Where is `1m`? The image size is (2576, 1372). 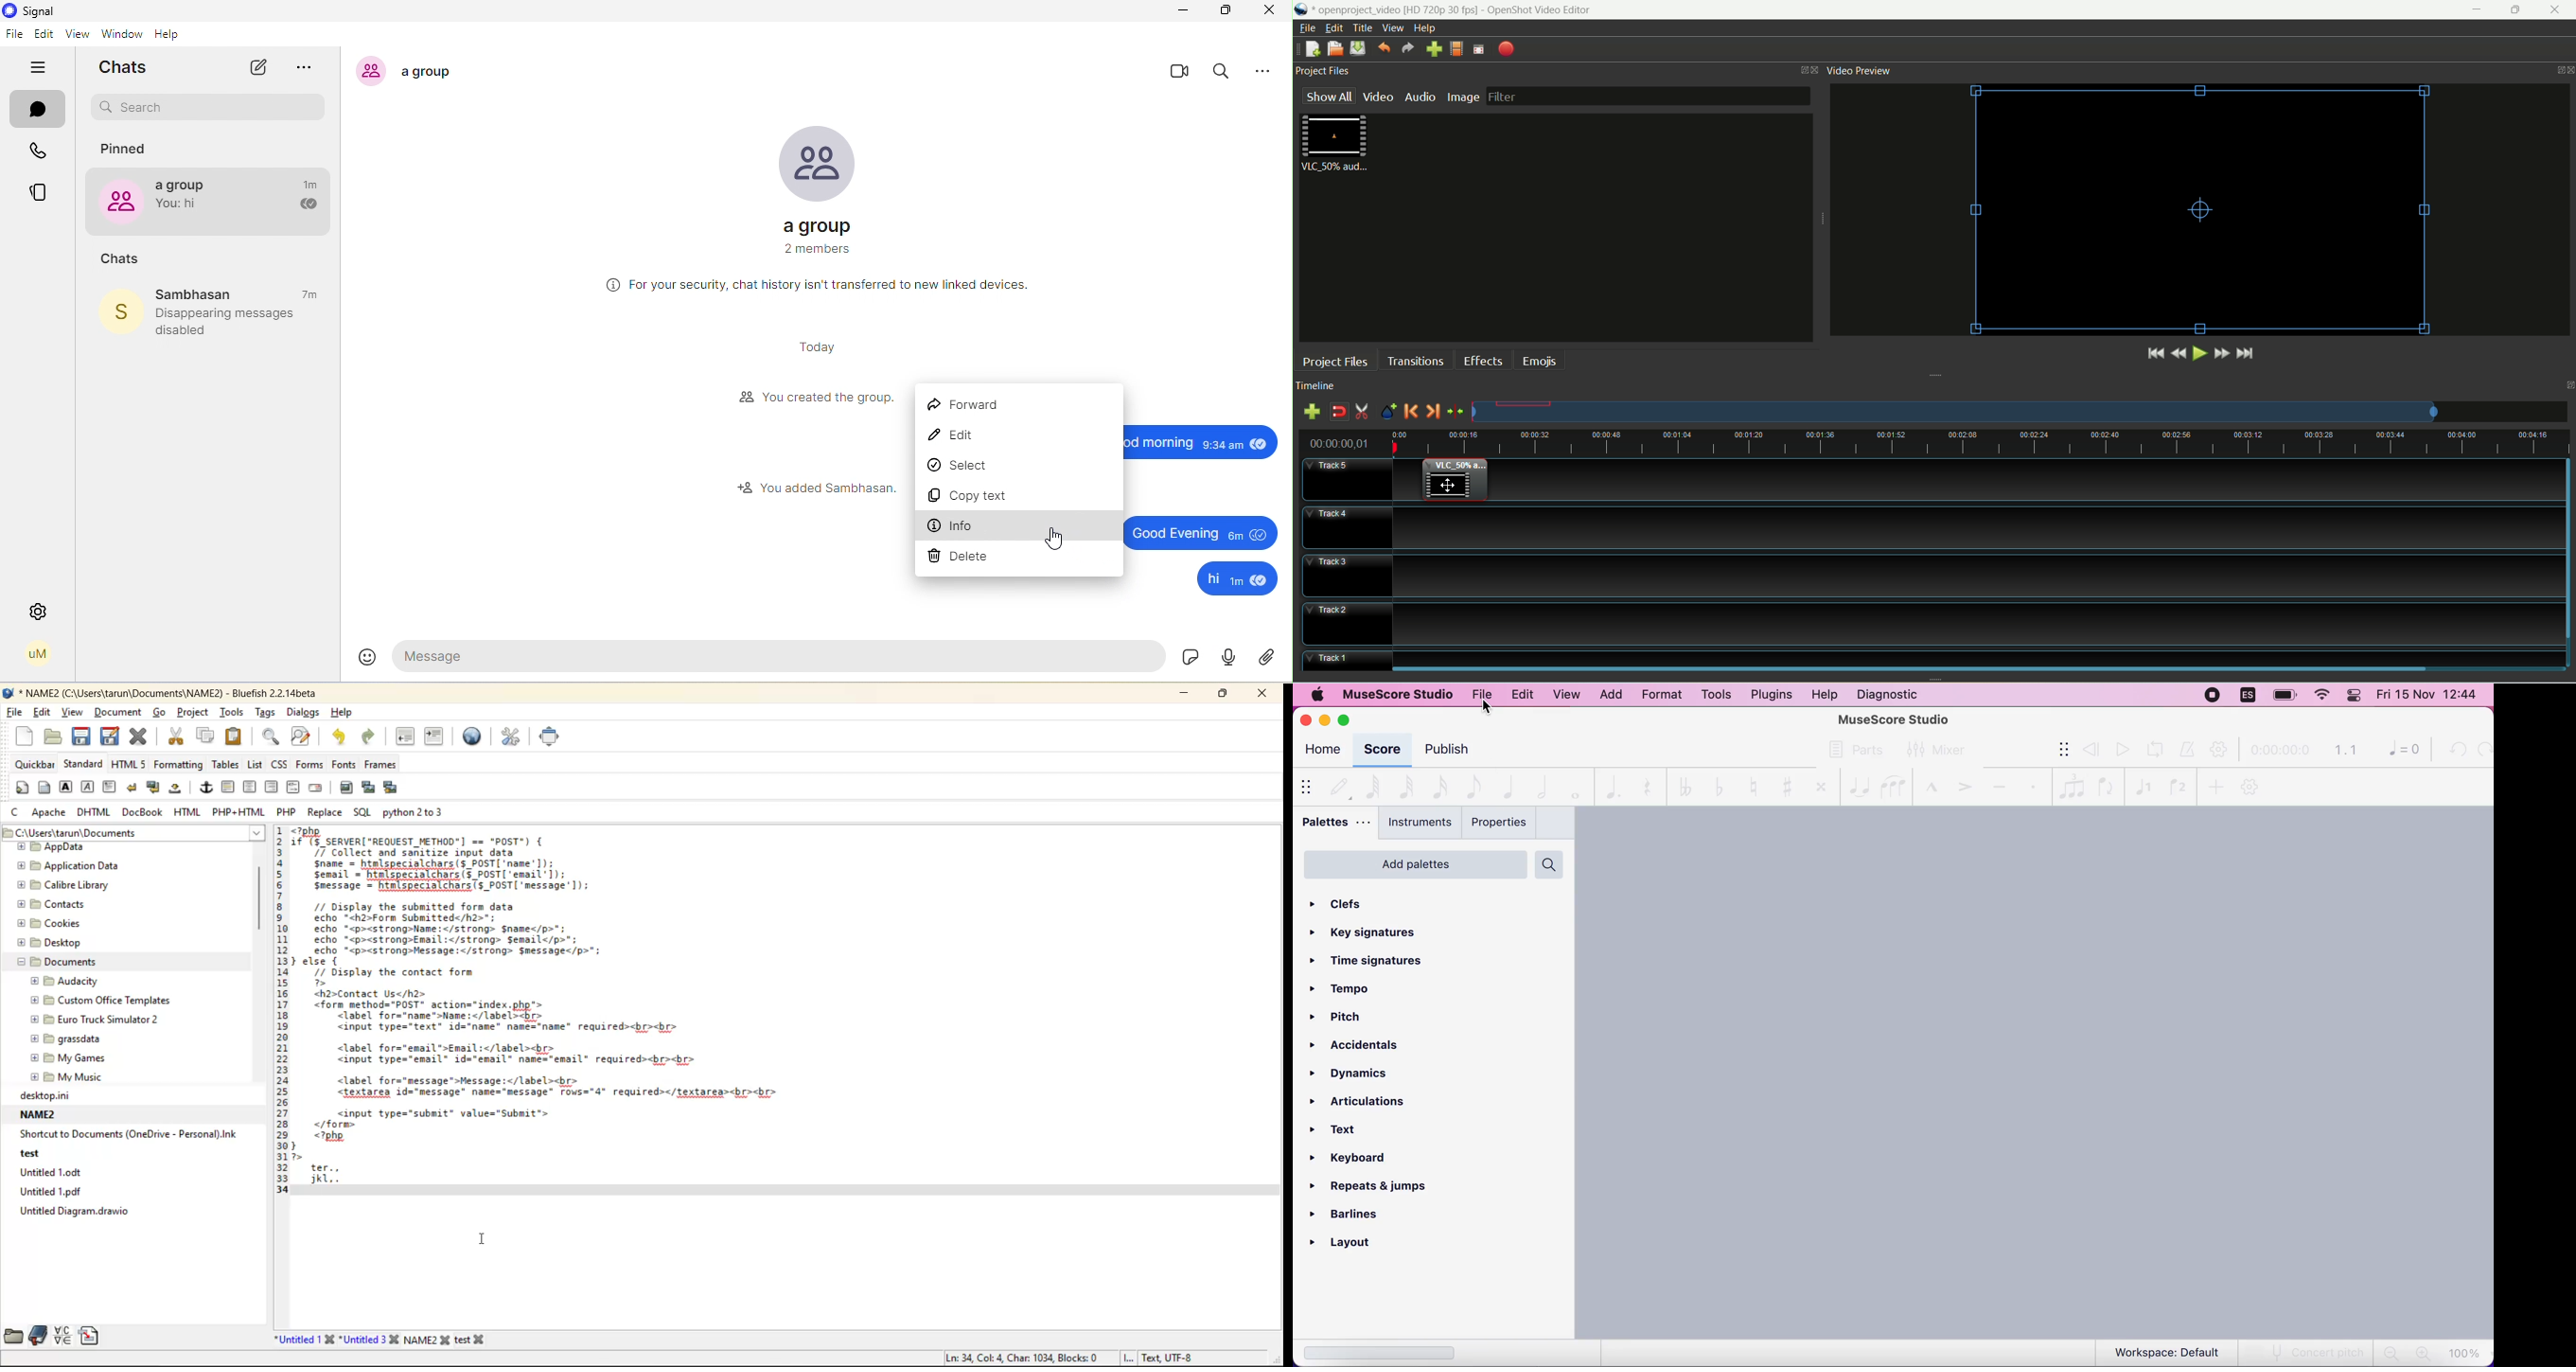 1m is located at coordinates (312, 184).